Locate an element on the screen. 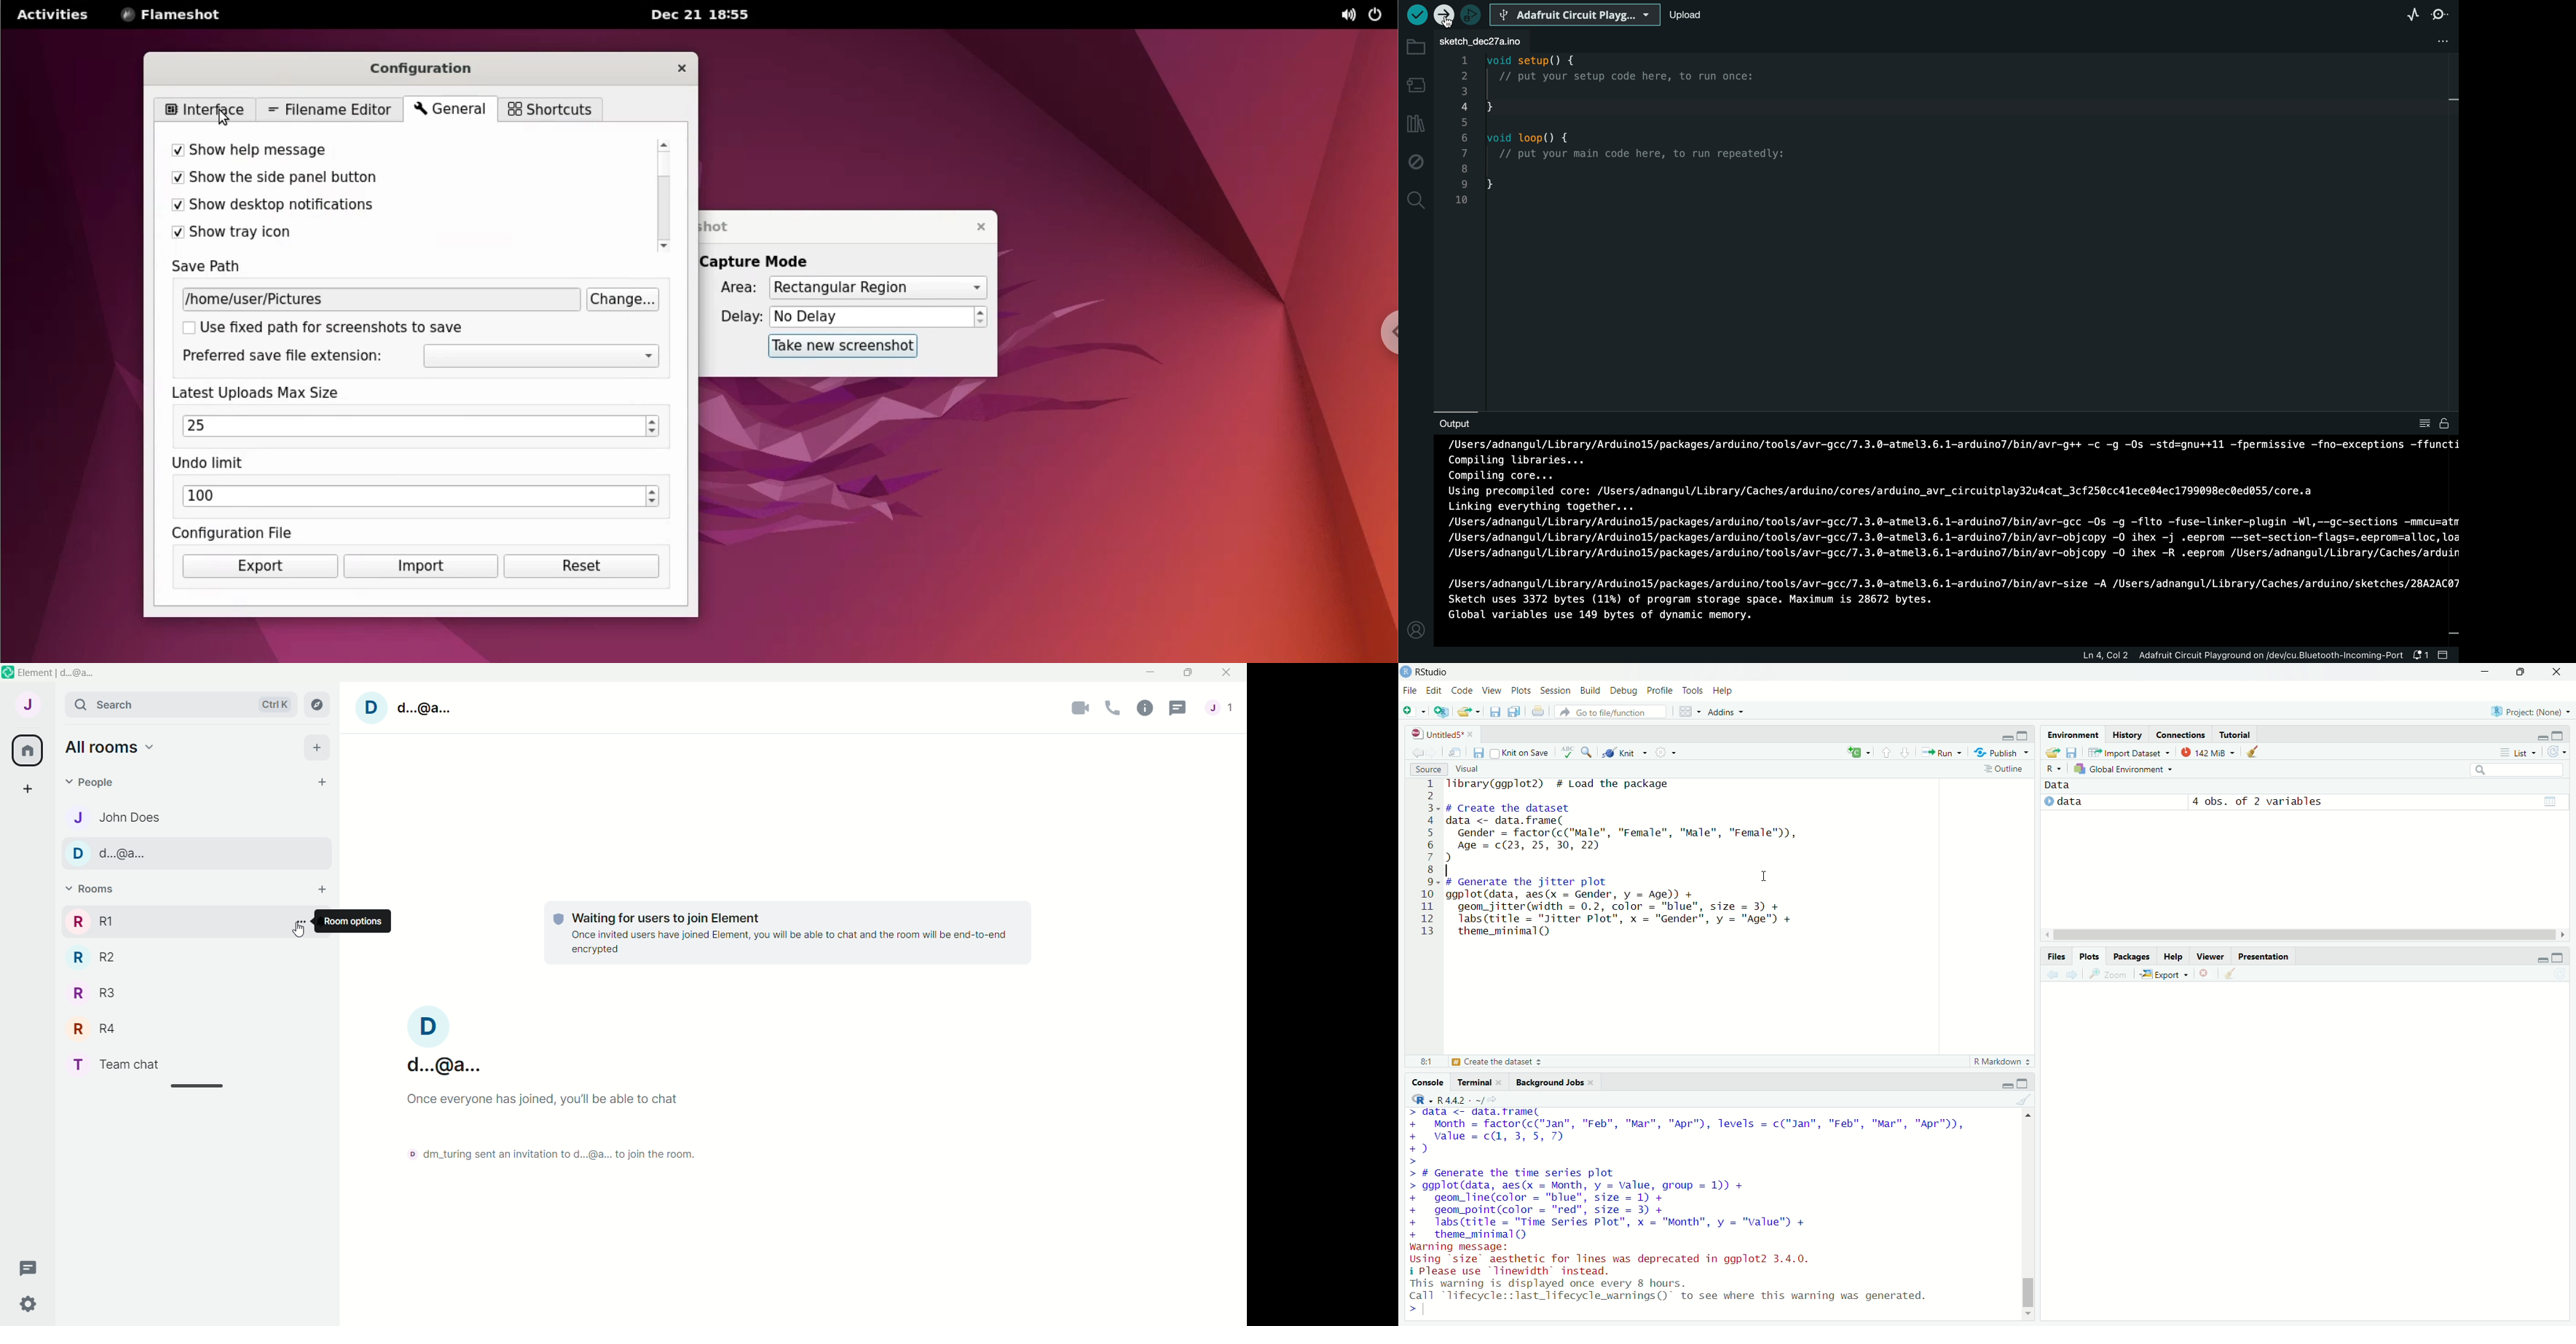 The image size is (2576, 1344). preferred save file extension: is located at coordinates (287, 356).